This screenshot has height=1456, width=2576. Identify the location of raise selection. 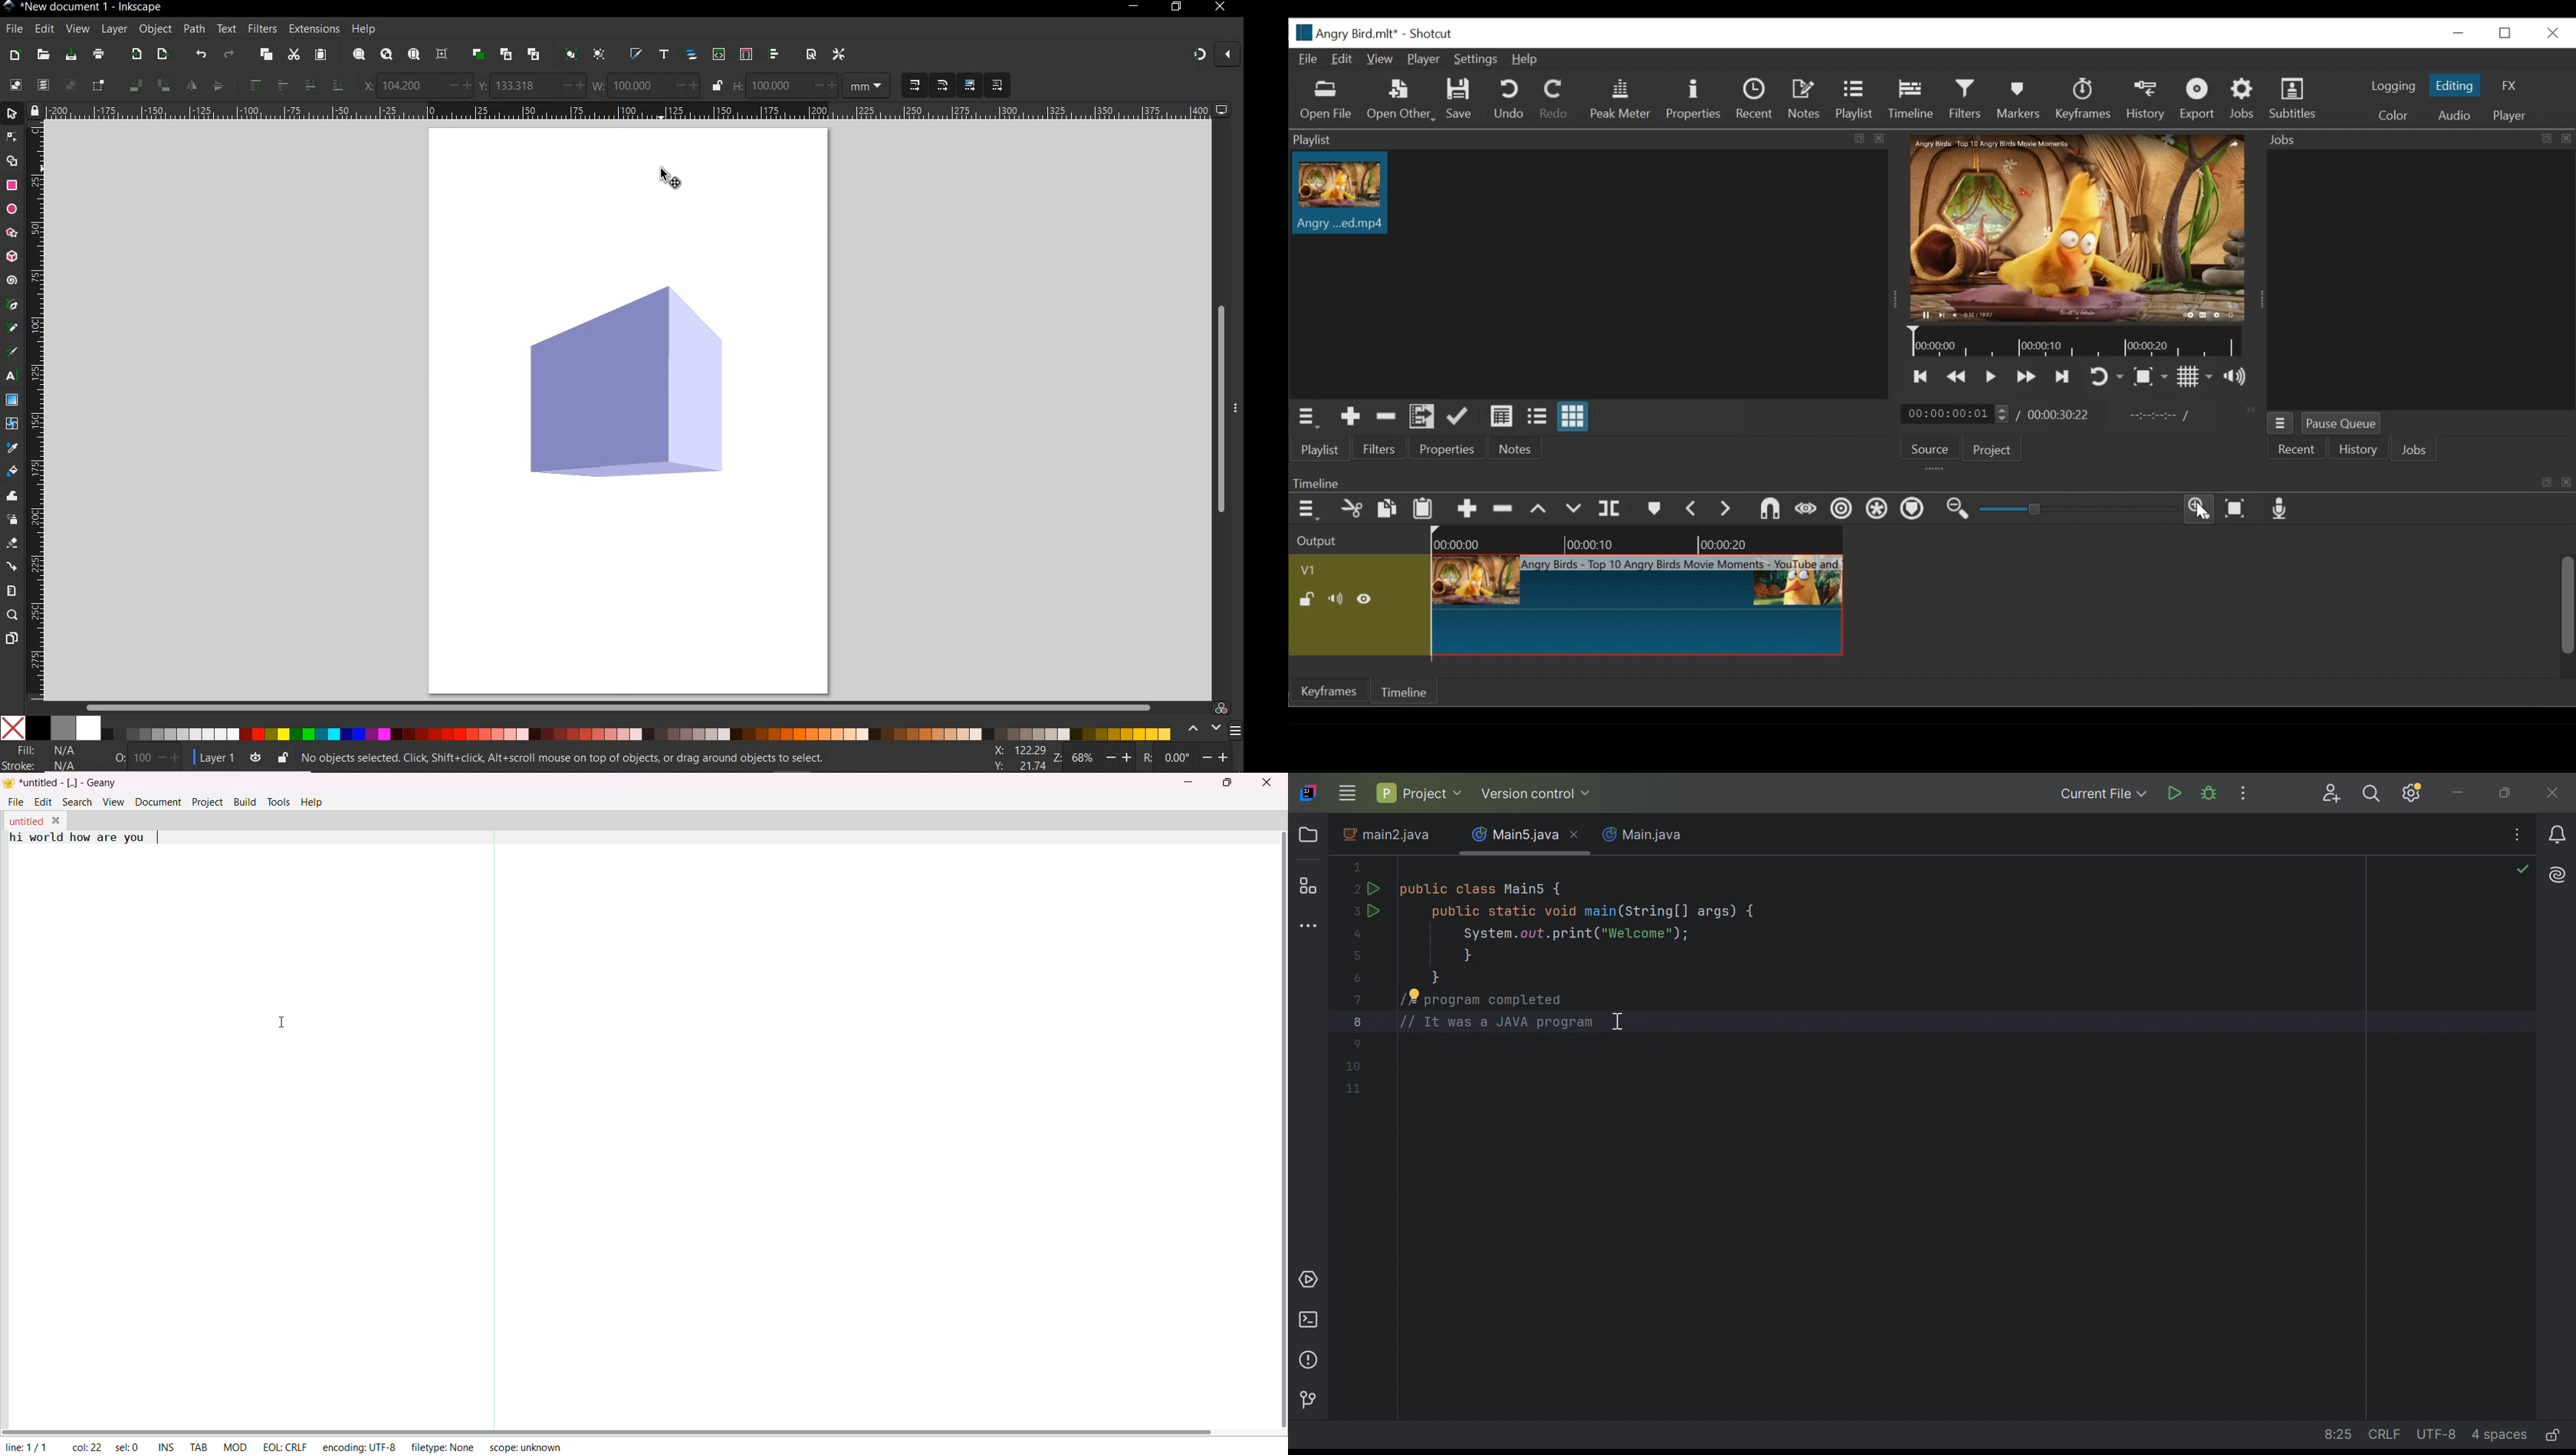
(281, 86).